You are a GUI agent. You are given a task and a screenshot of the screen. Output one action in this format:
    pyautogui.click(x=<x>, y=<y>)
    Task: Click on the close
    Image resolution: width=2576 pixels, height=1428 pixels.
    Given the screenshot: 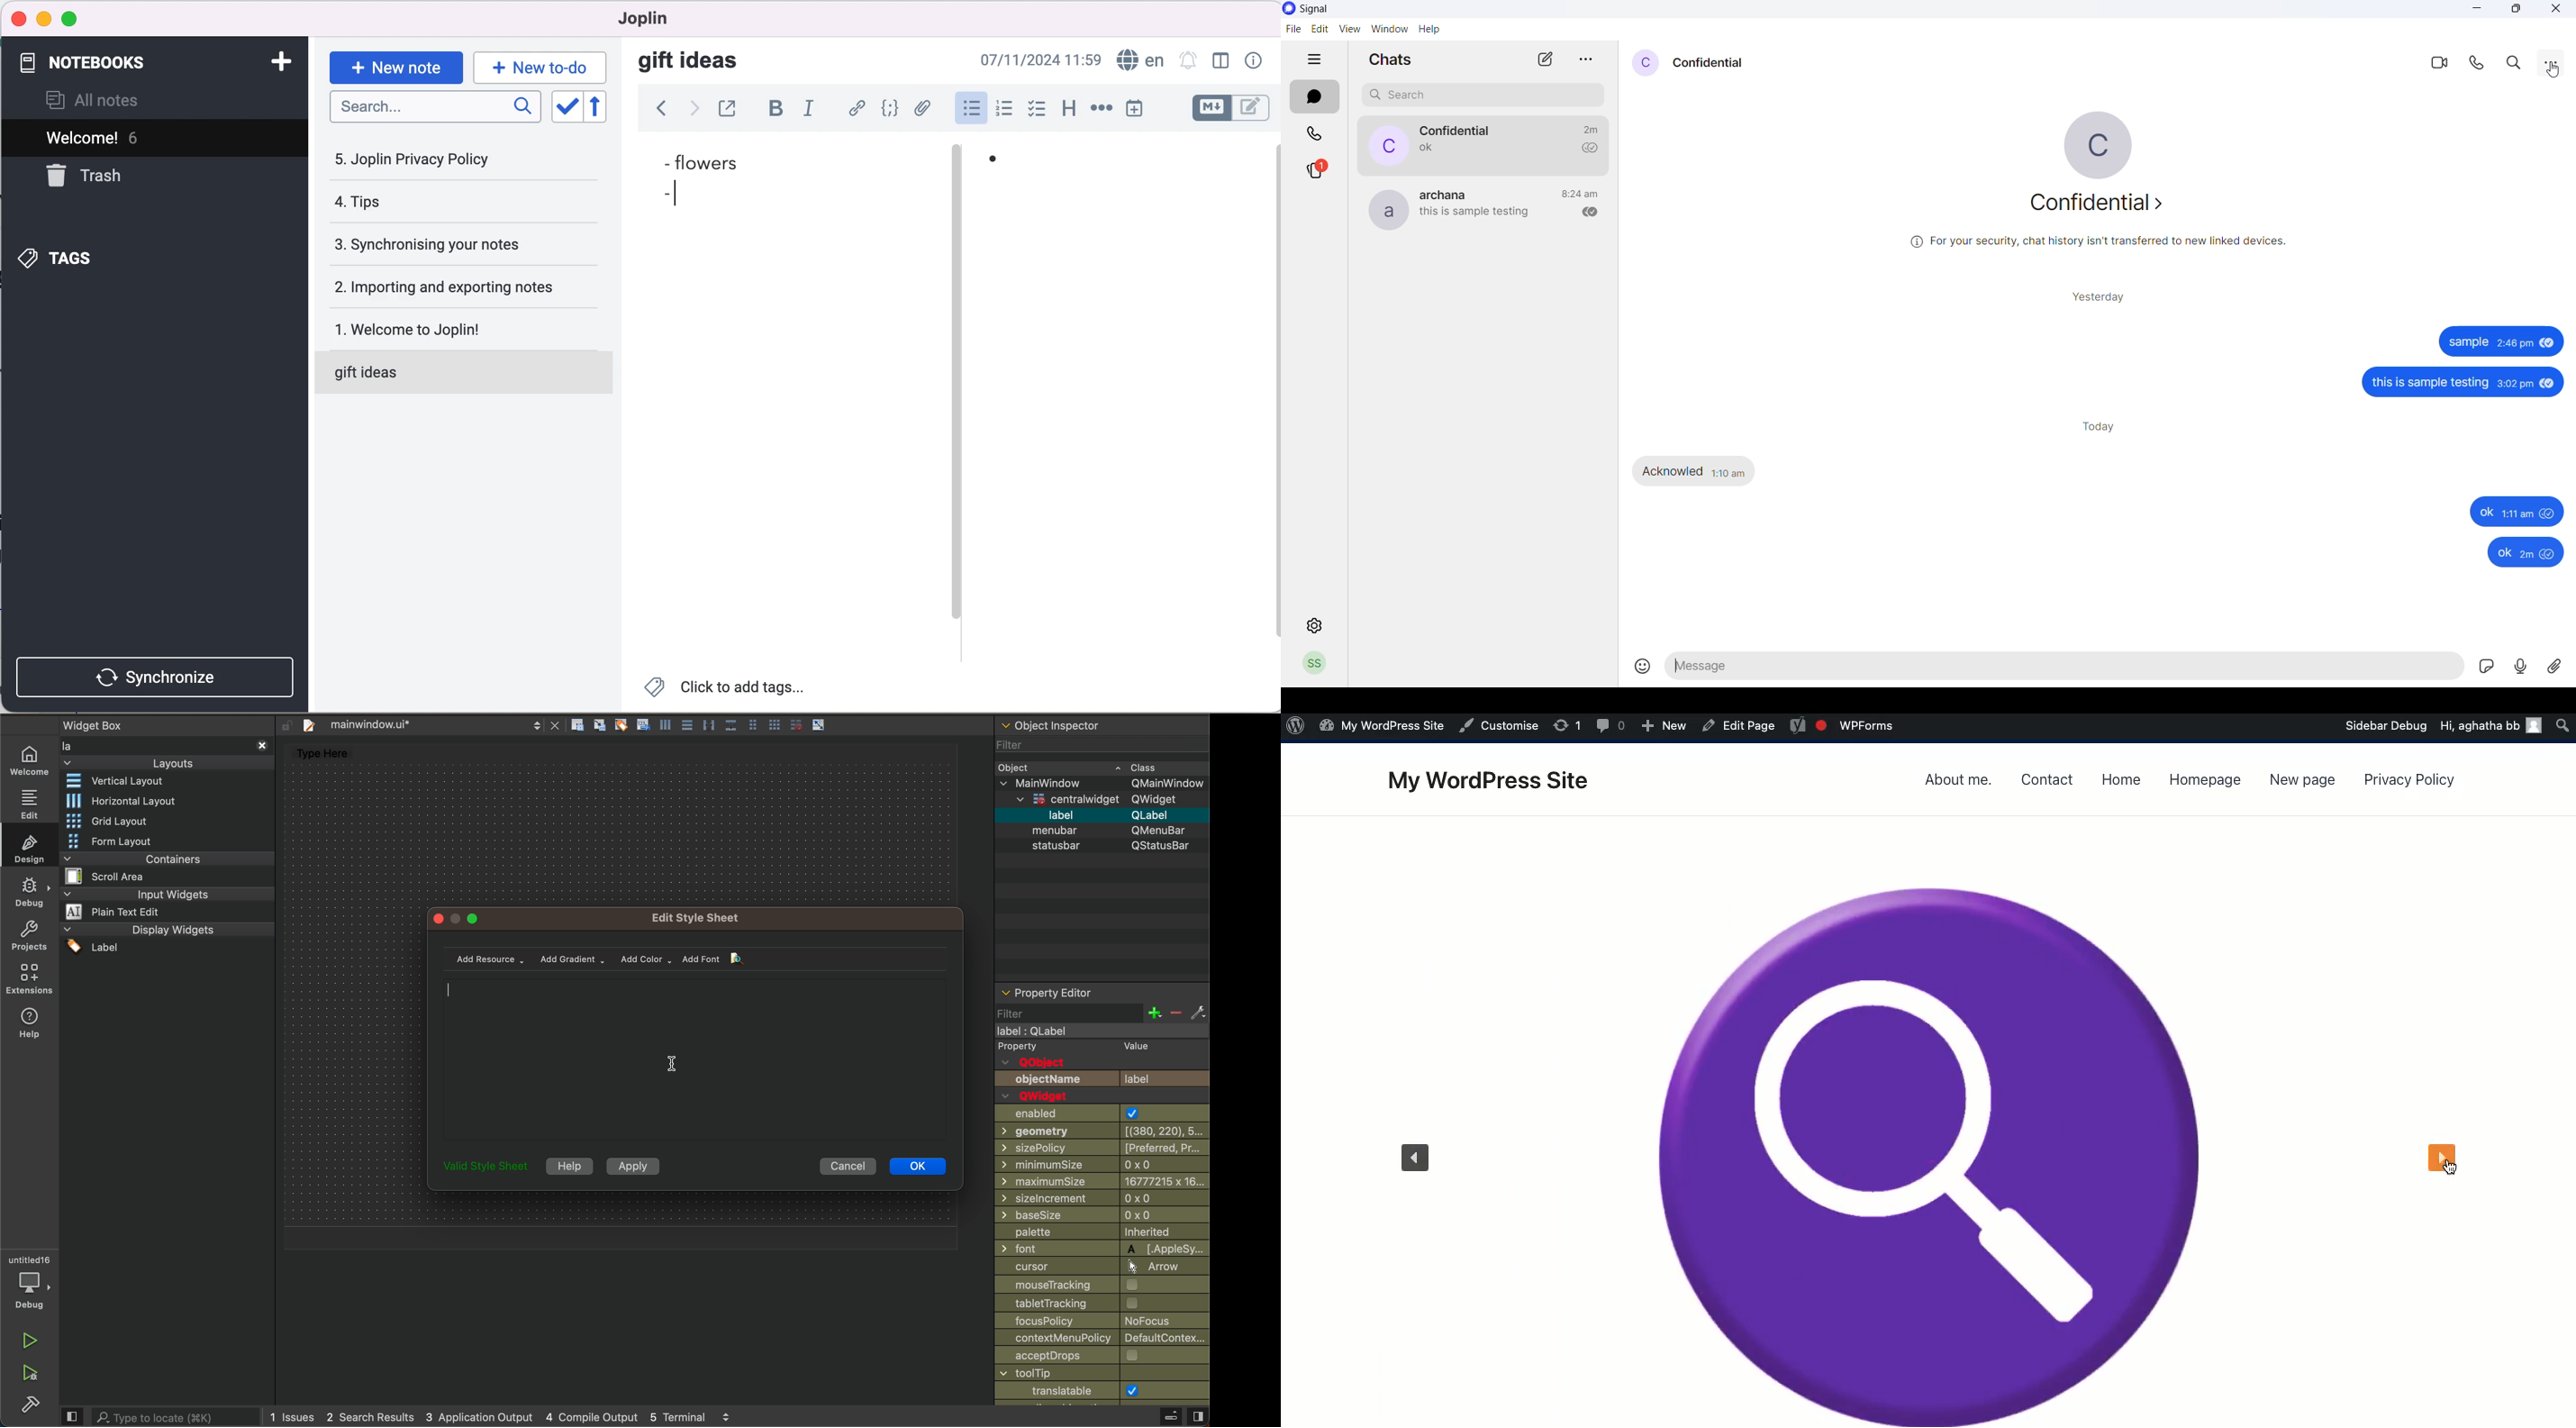 What is the action you would take?
    pyautogui.click(x=19, y=19)
    